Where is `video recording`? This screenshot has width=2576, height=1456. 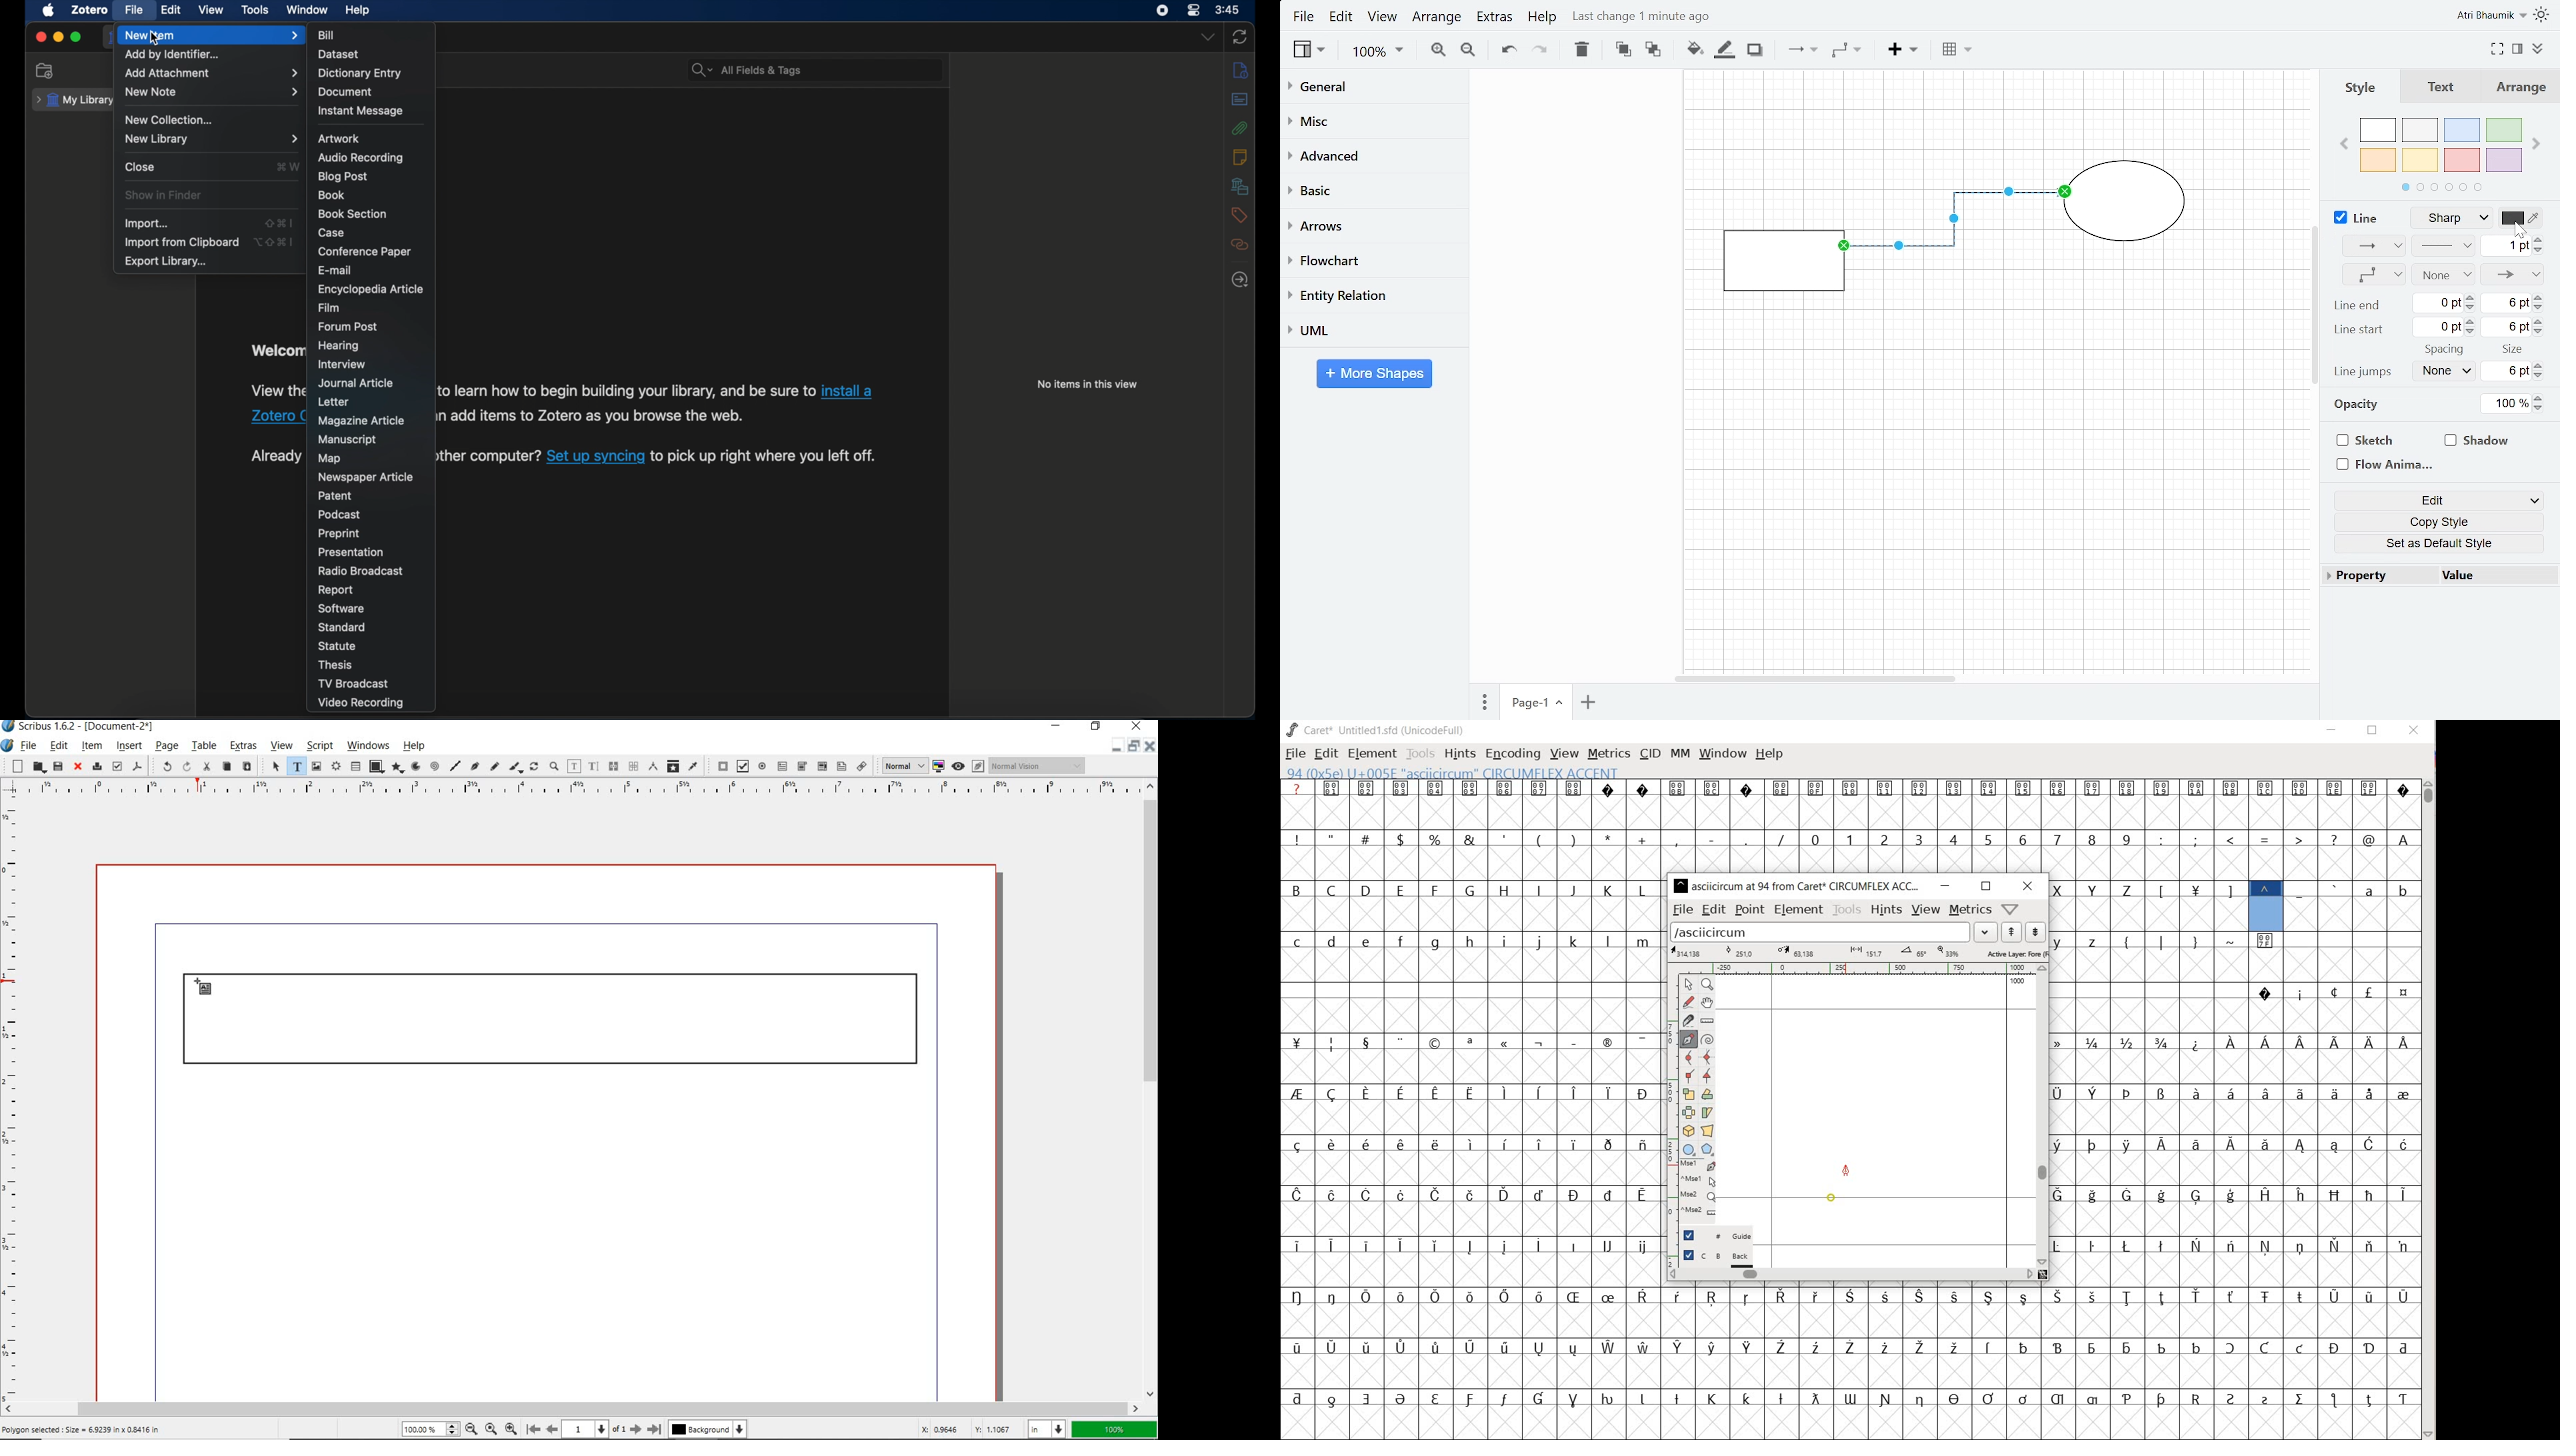
video recording is located at coordinates (359, 703).